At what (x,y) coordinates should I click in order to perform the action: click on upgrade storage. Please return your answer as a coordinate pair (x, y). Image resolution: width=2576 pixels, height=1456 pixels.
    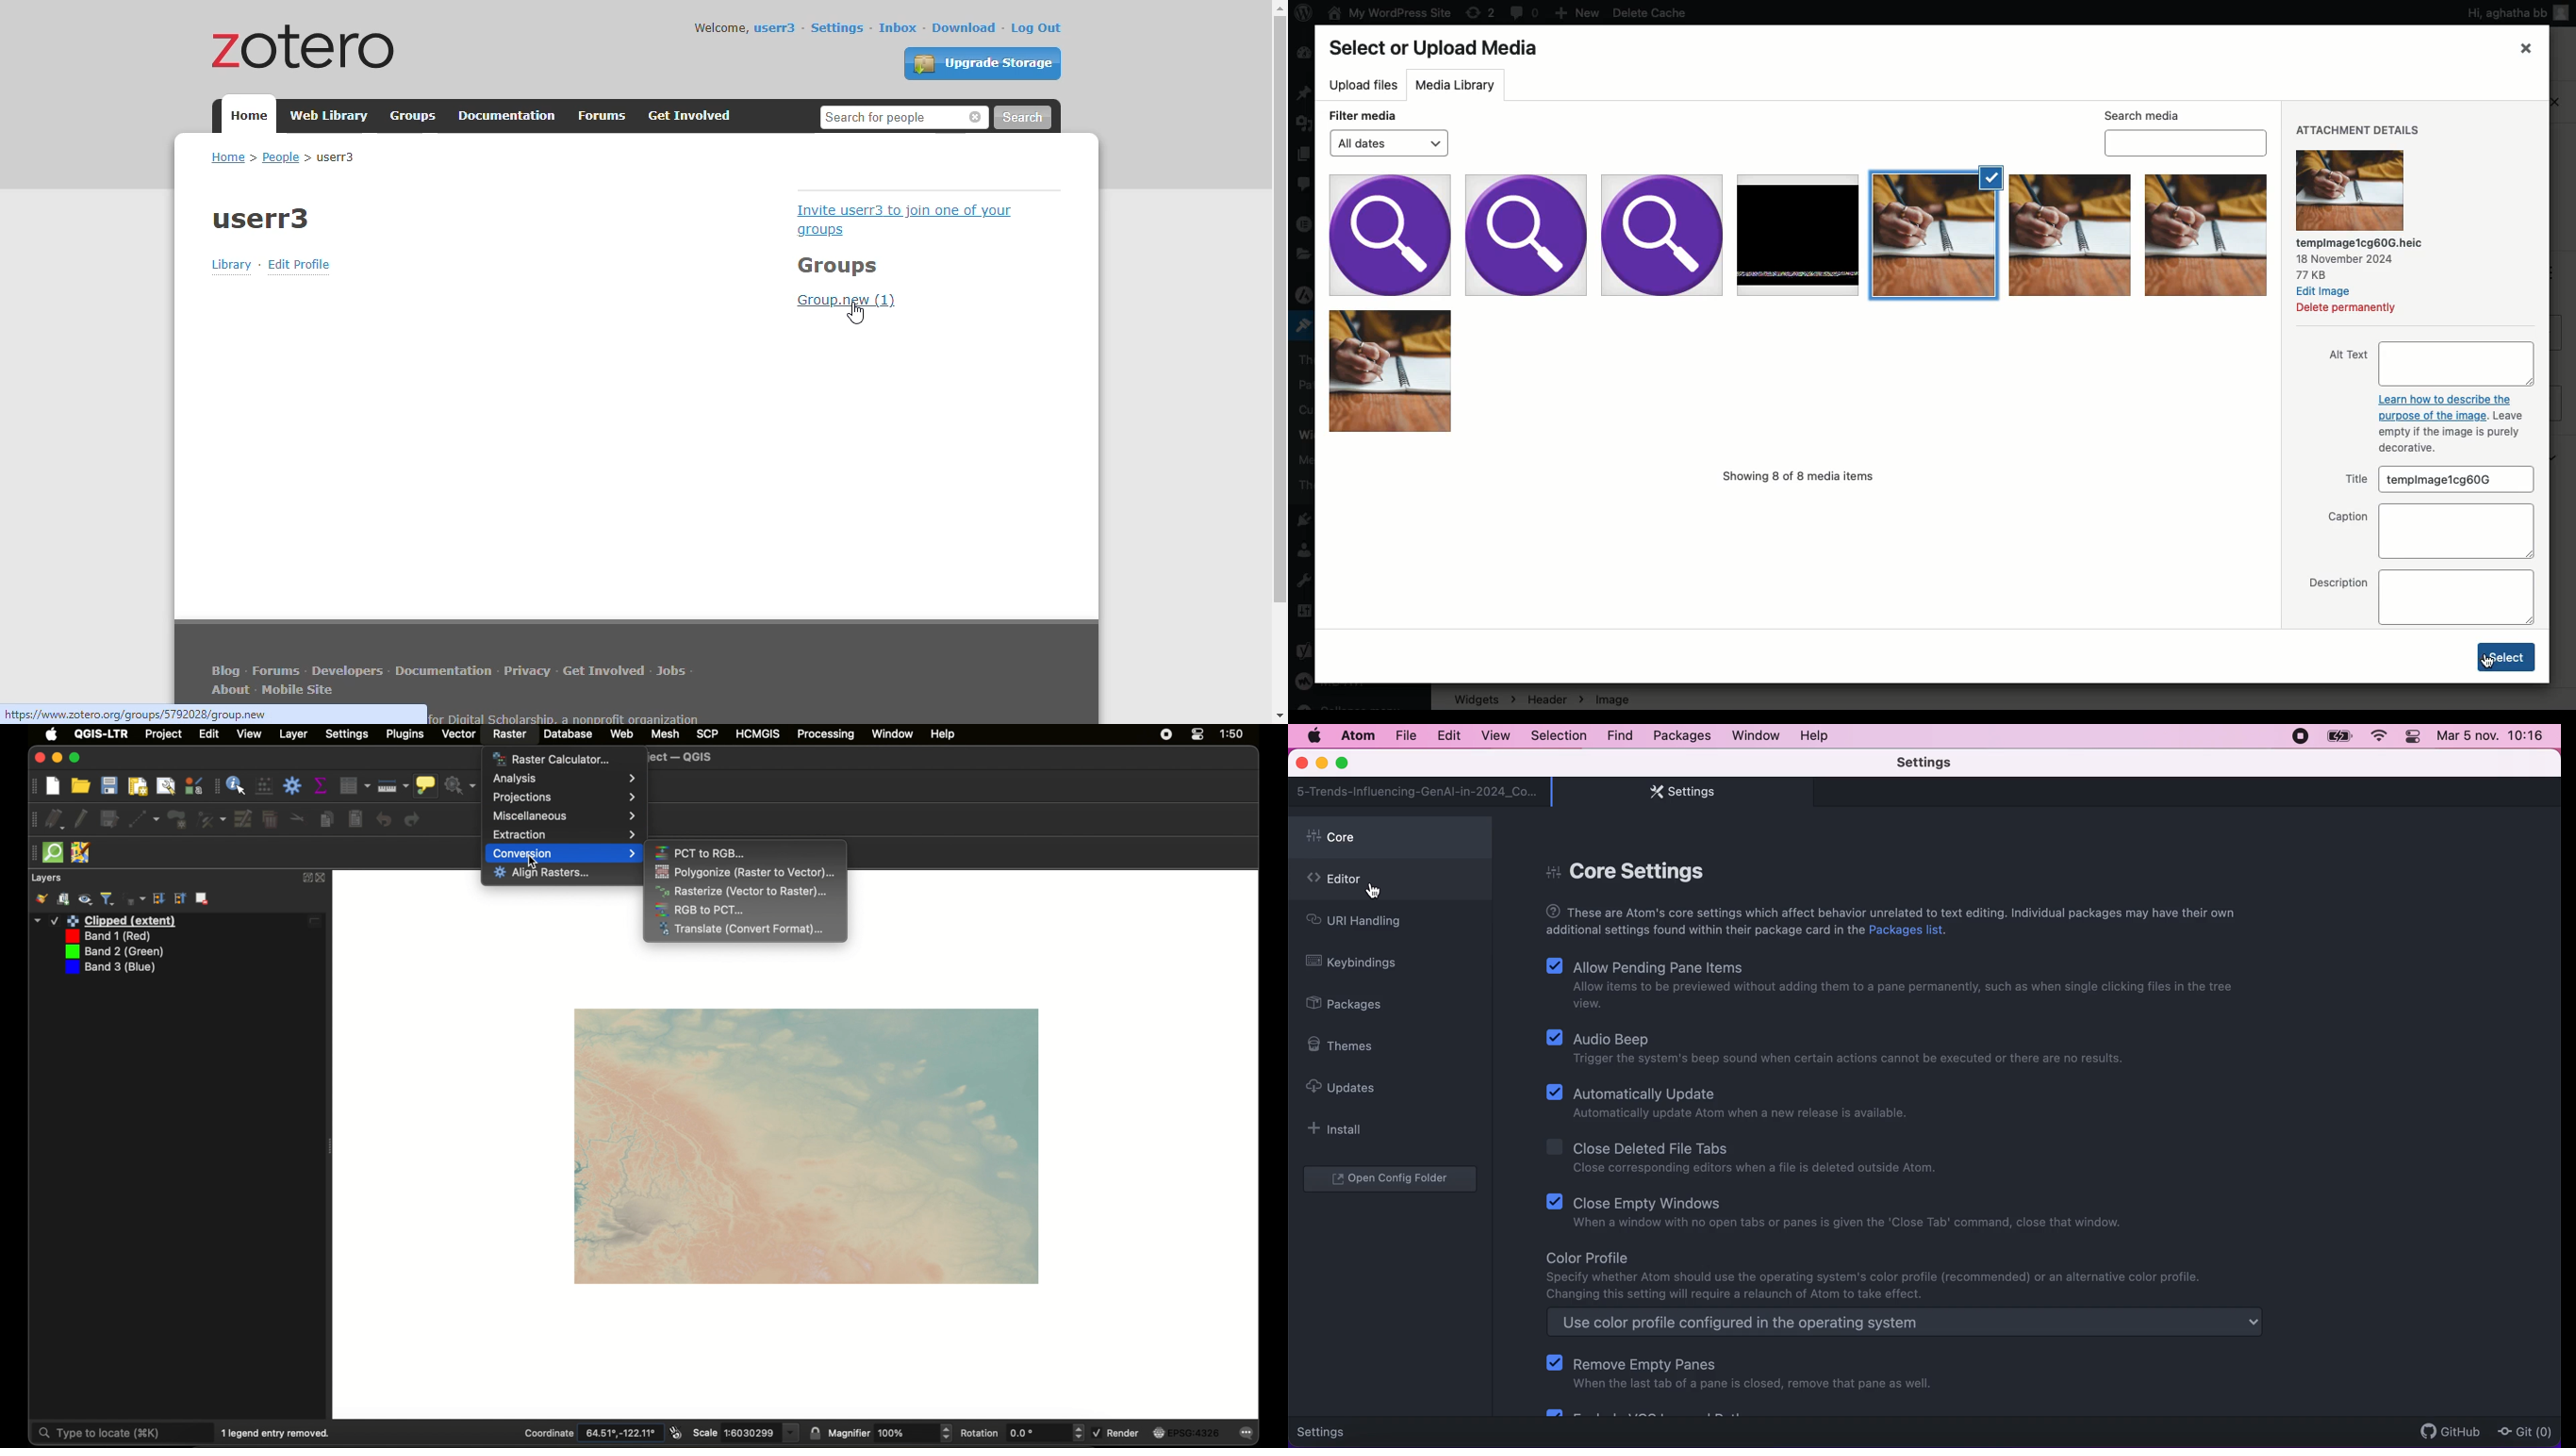
    Looking at the image, I should click on (983, 63).